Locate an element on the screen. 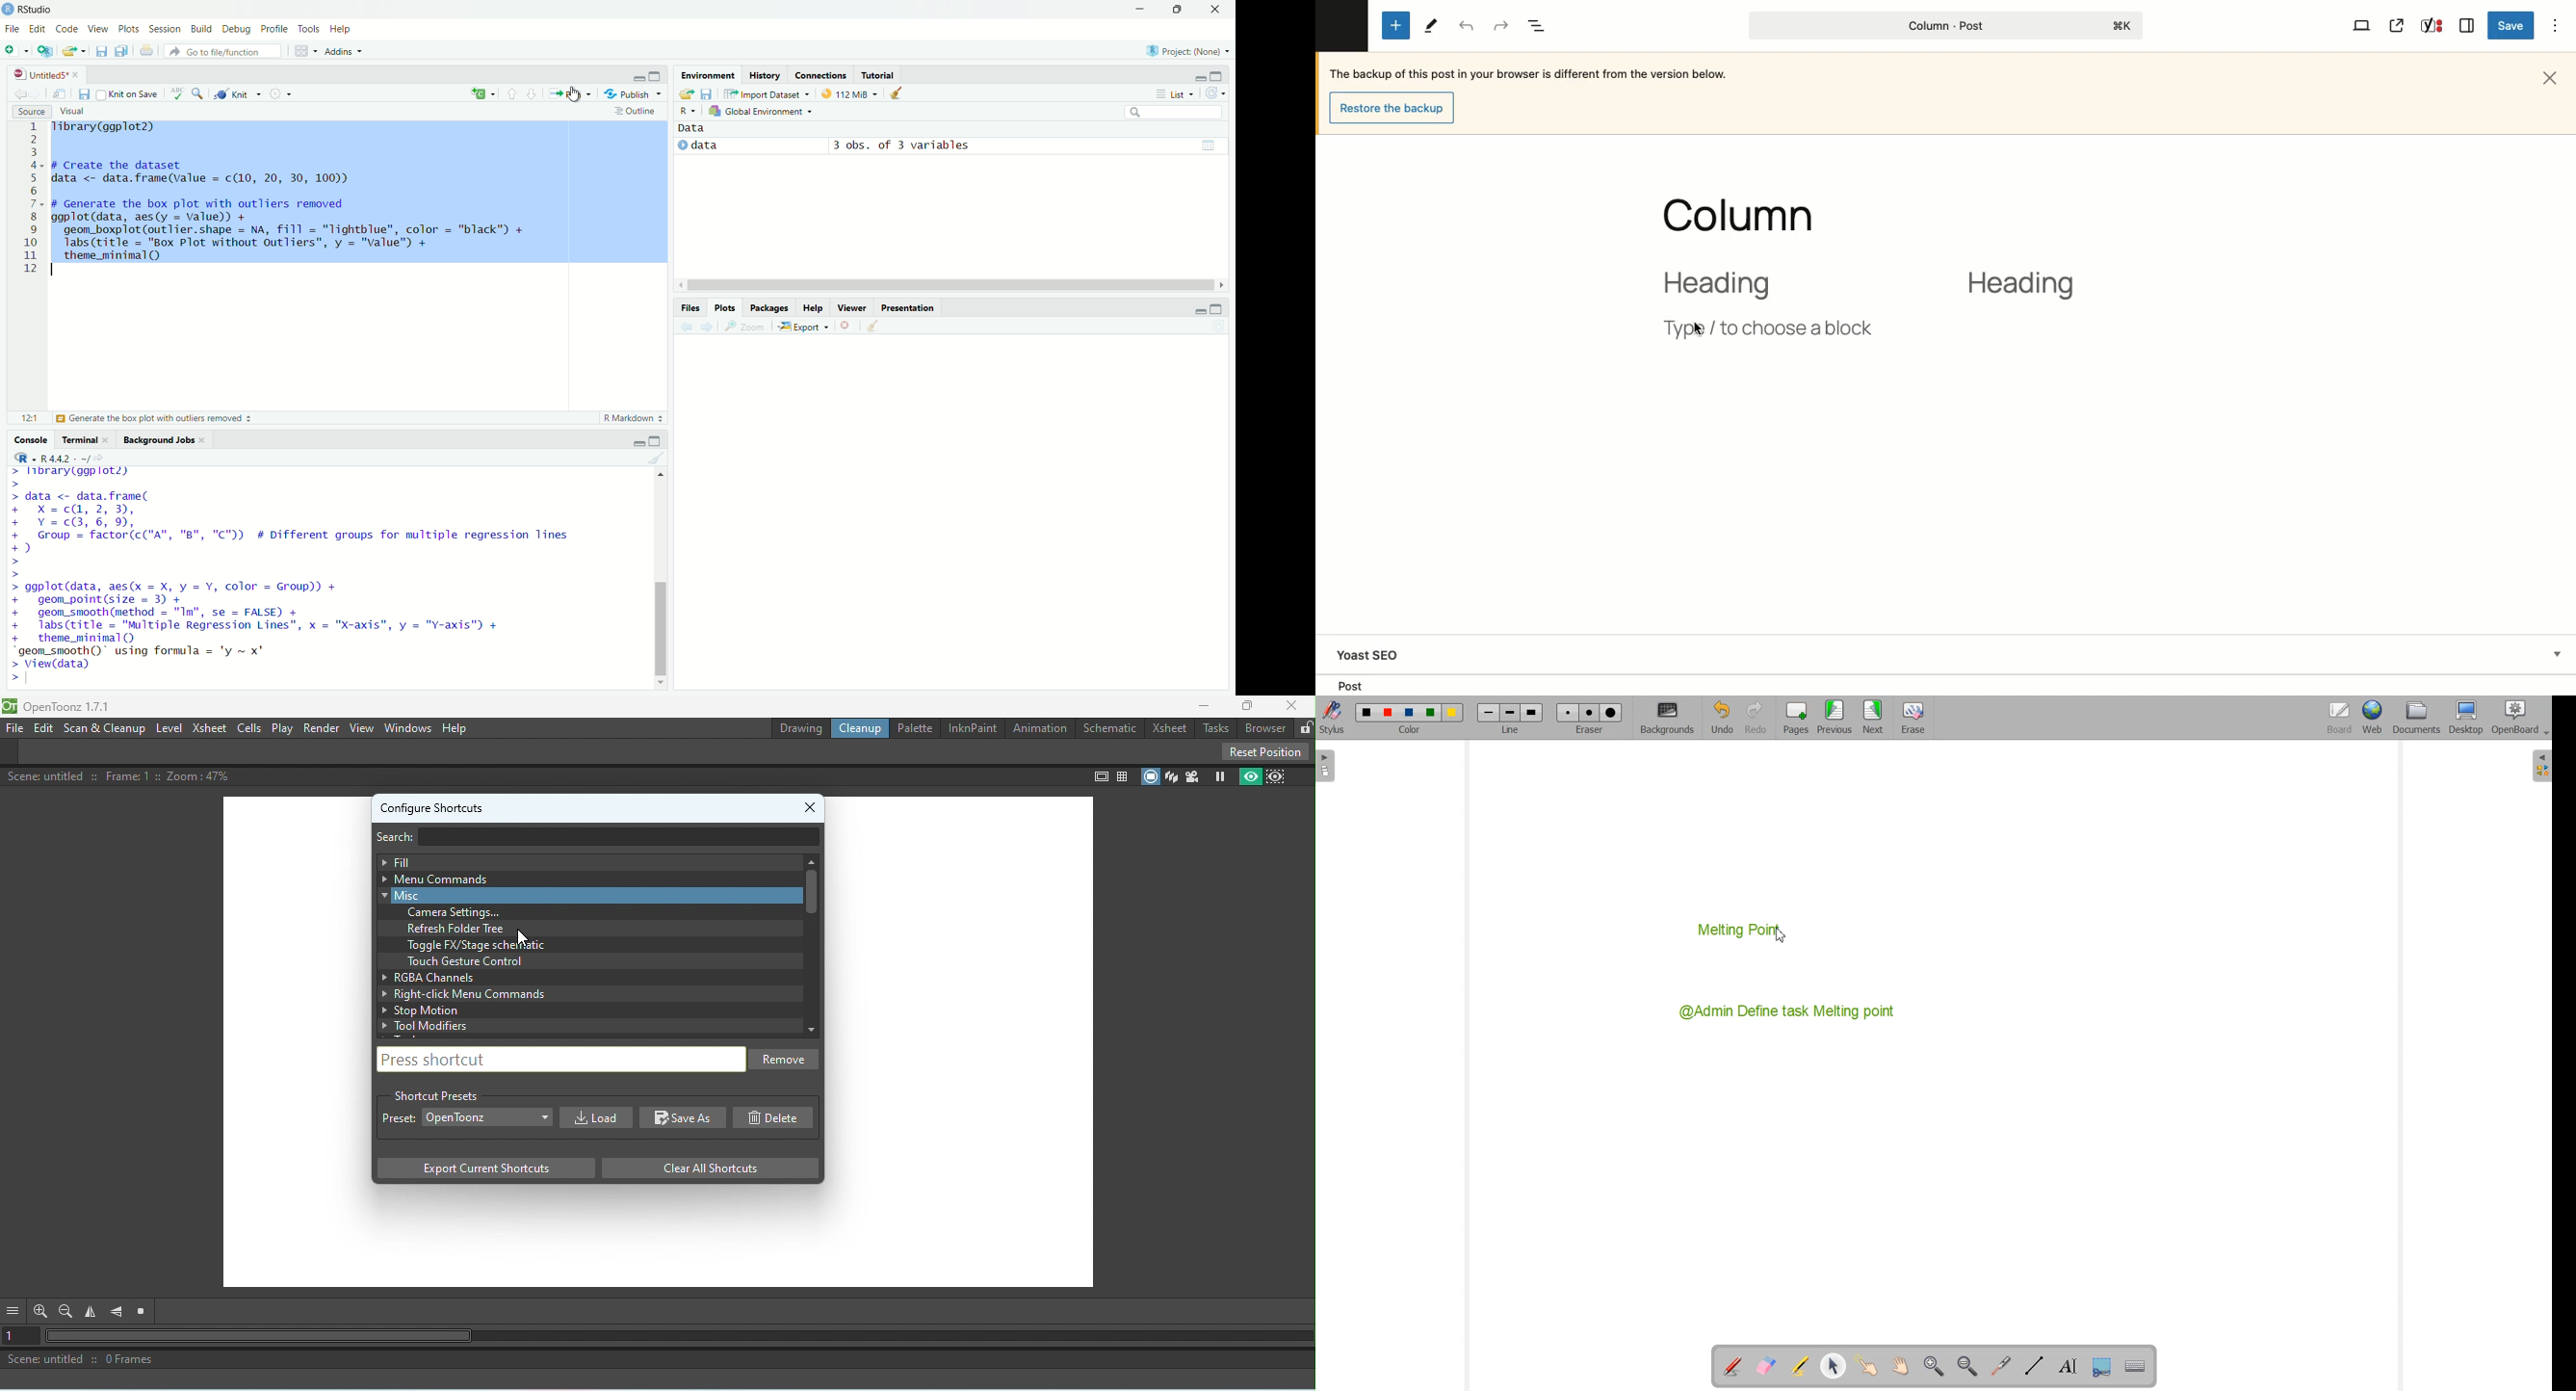 This screenshot has width=2576, height=1400. Tutorial is located at coordinates (879, 73).